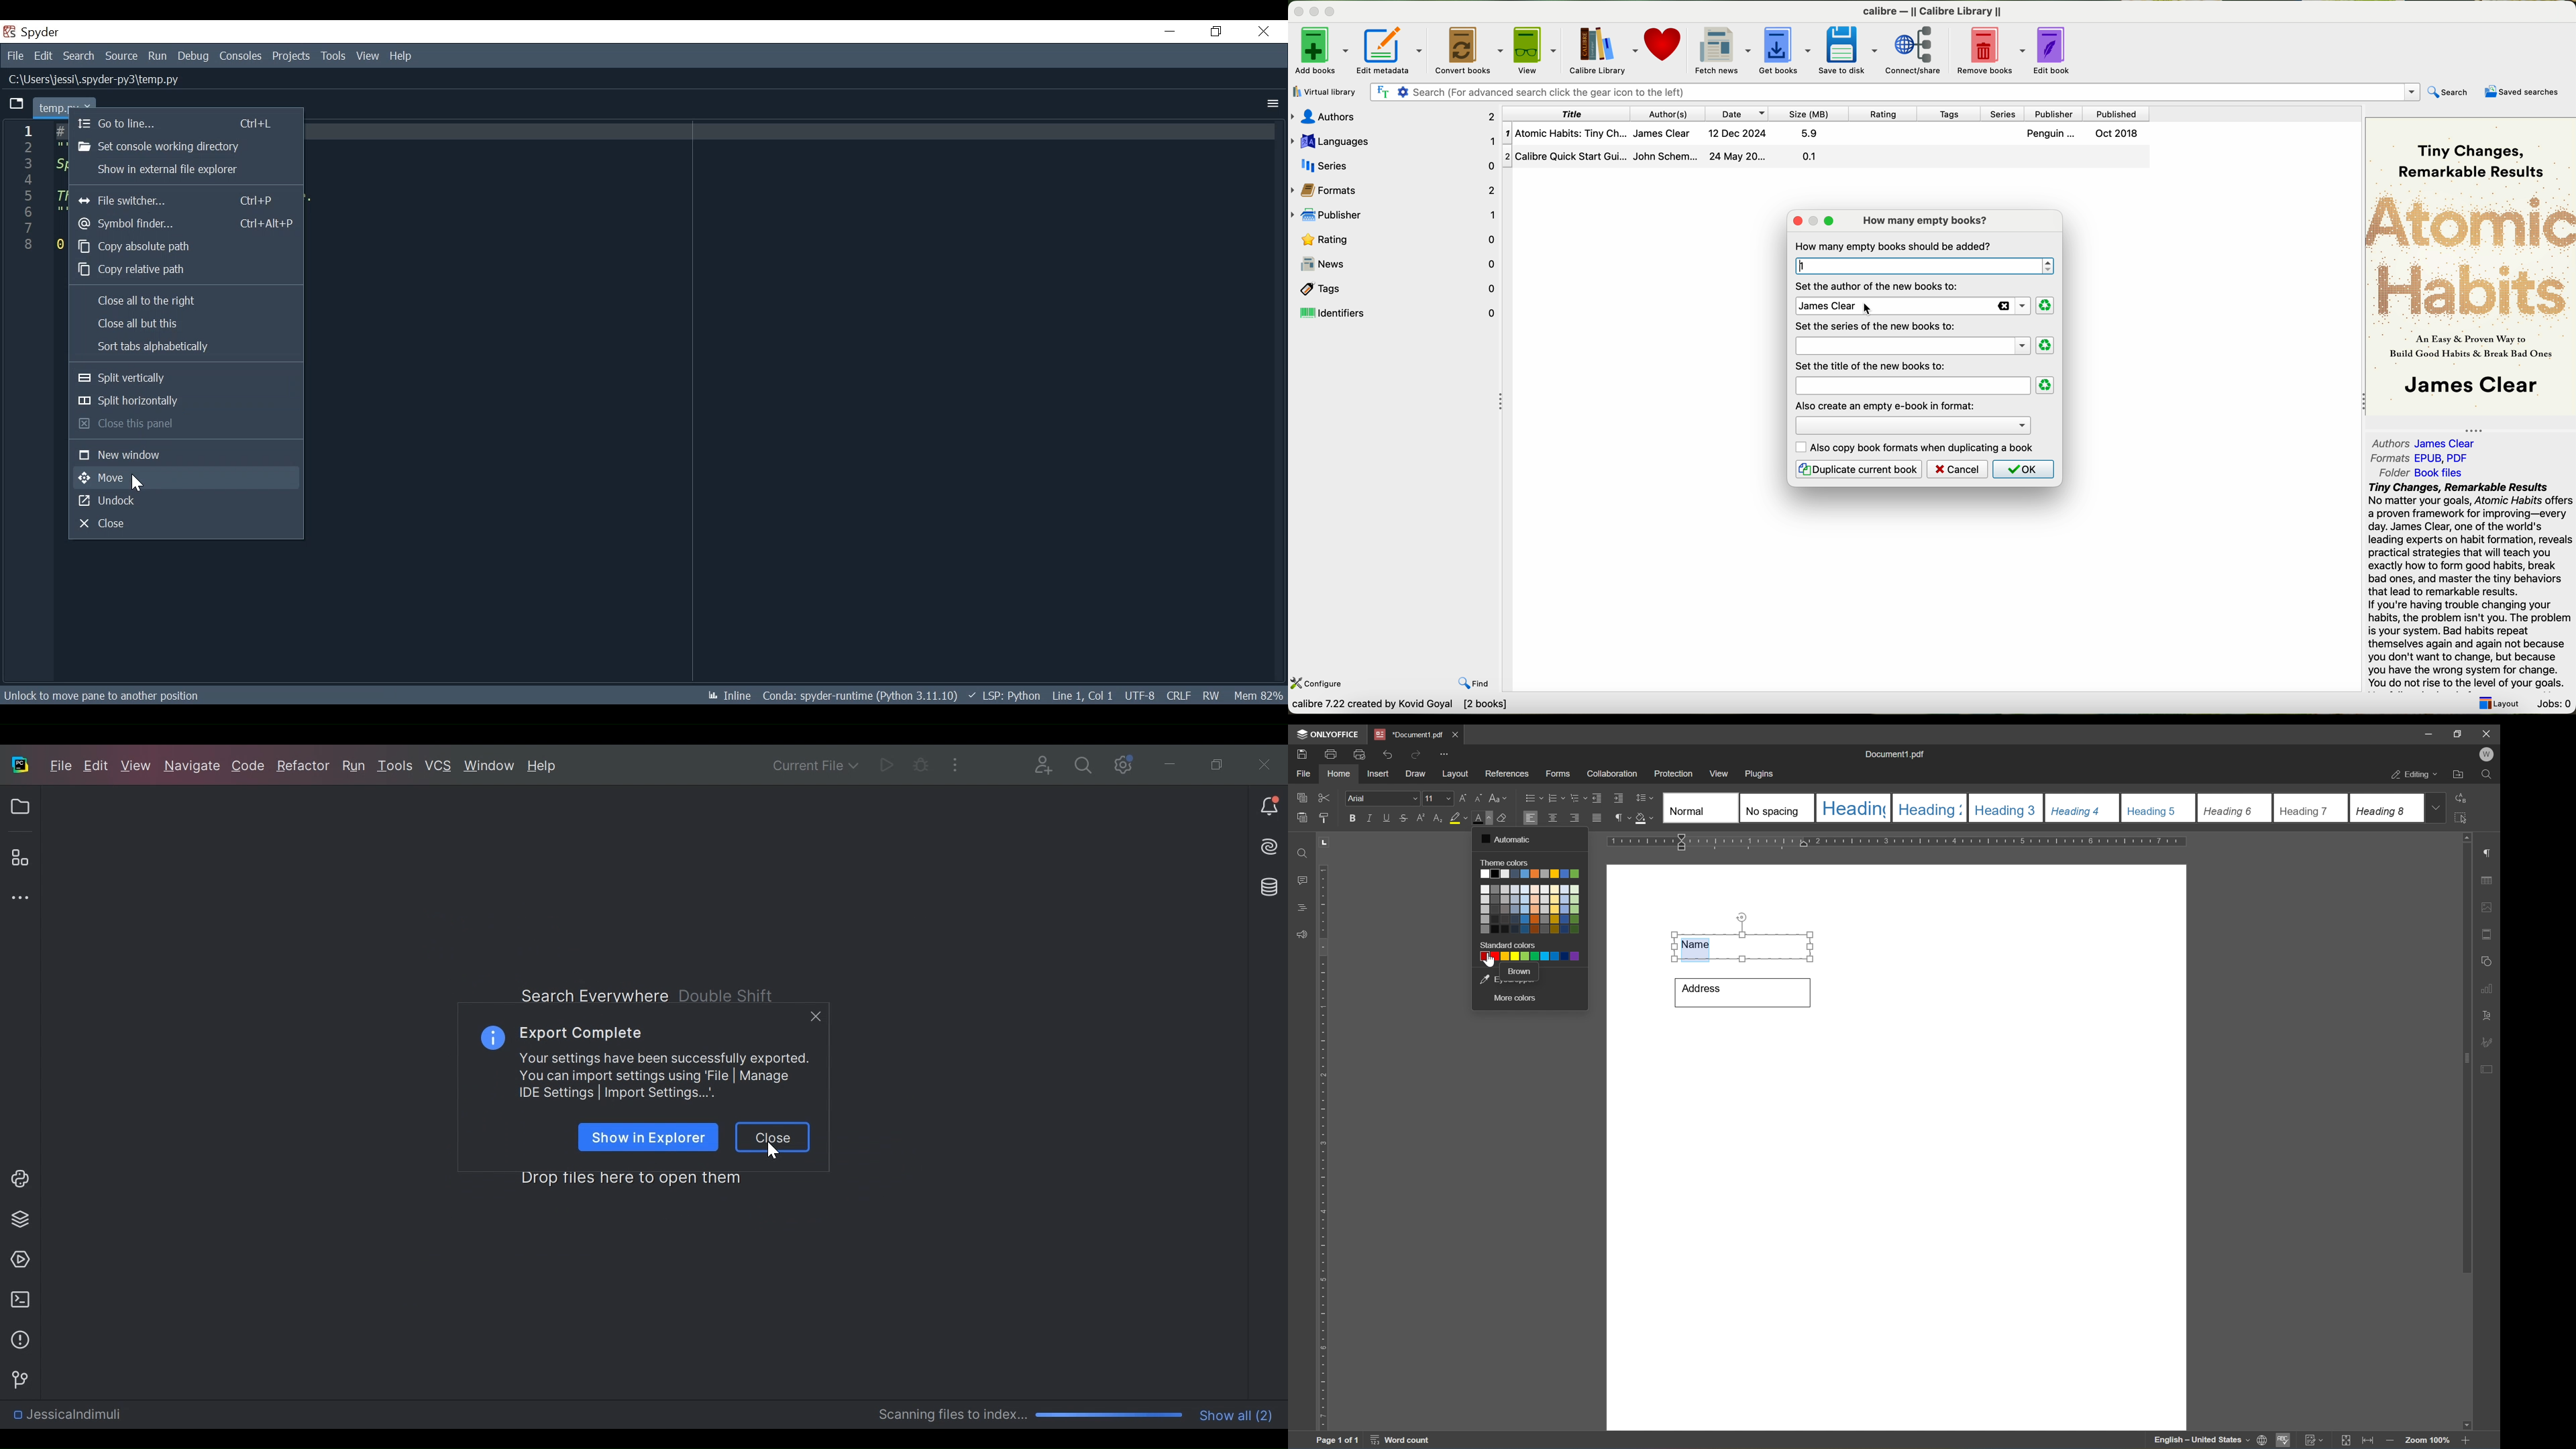  What do you see at coordinates (2054, 51) in the screenshot?
I see `edit book` at bounding box center [2054, 51].